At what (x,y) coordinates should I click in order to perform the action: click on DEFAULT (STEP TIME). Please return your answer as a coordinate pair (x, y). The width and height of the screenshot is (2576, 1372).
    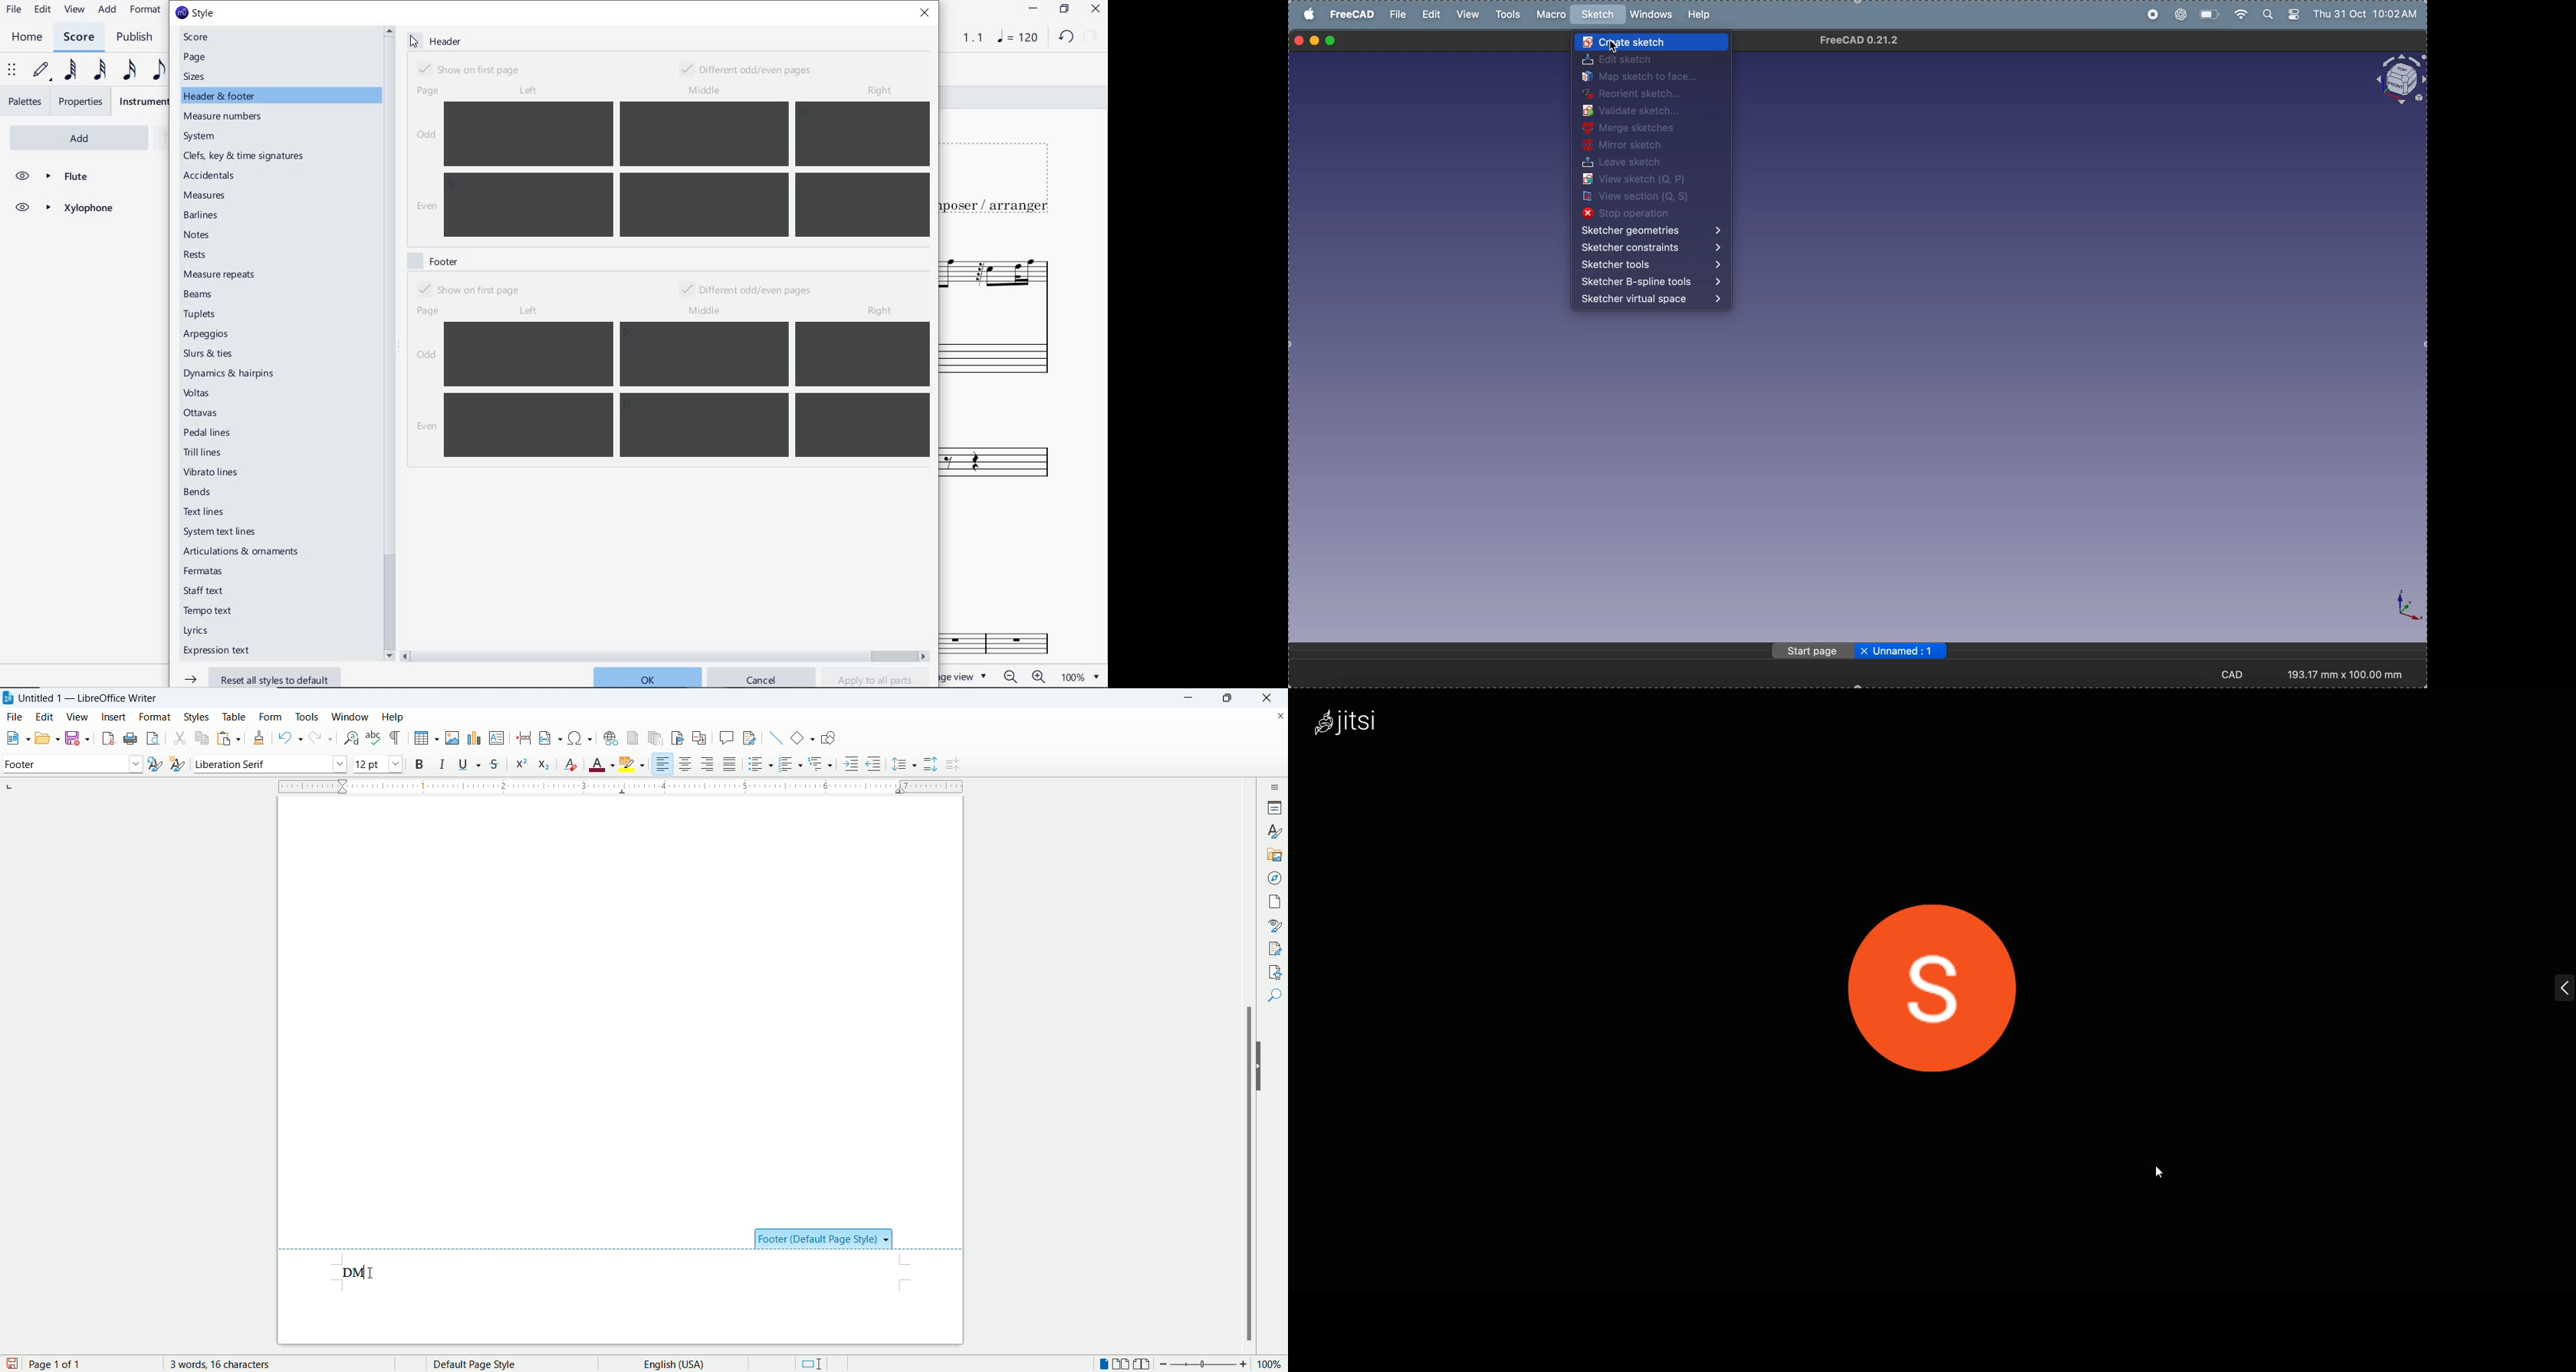
    Looking at the image, I should click on (42, 72).